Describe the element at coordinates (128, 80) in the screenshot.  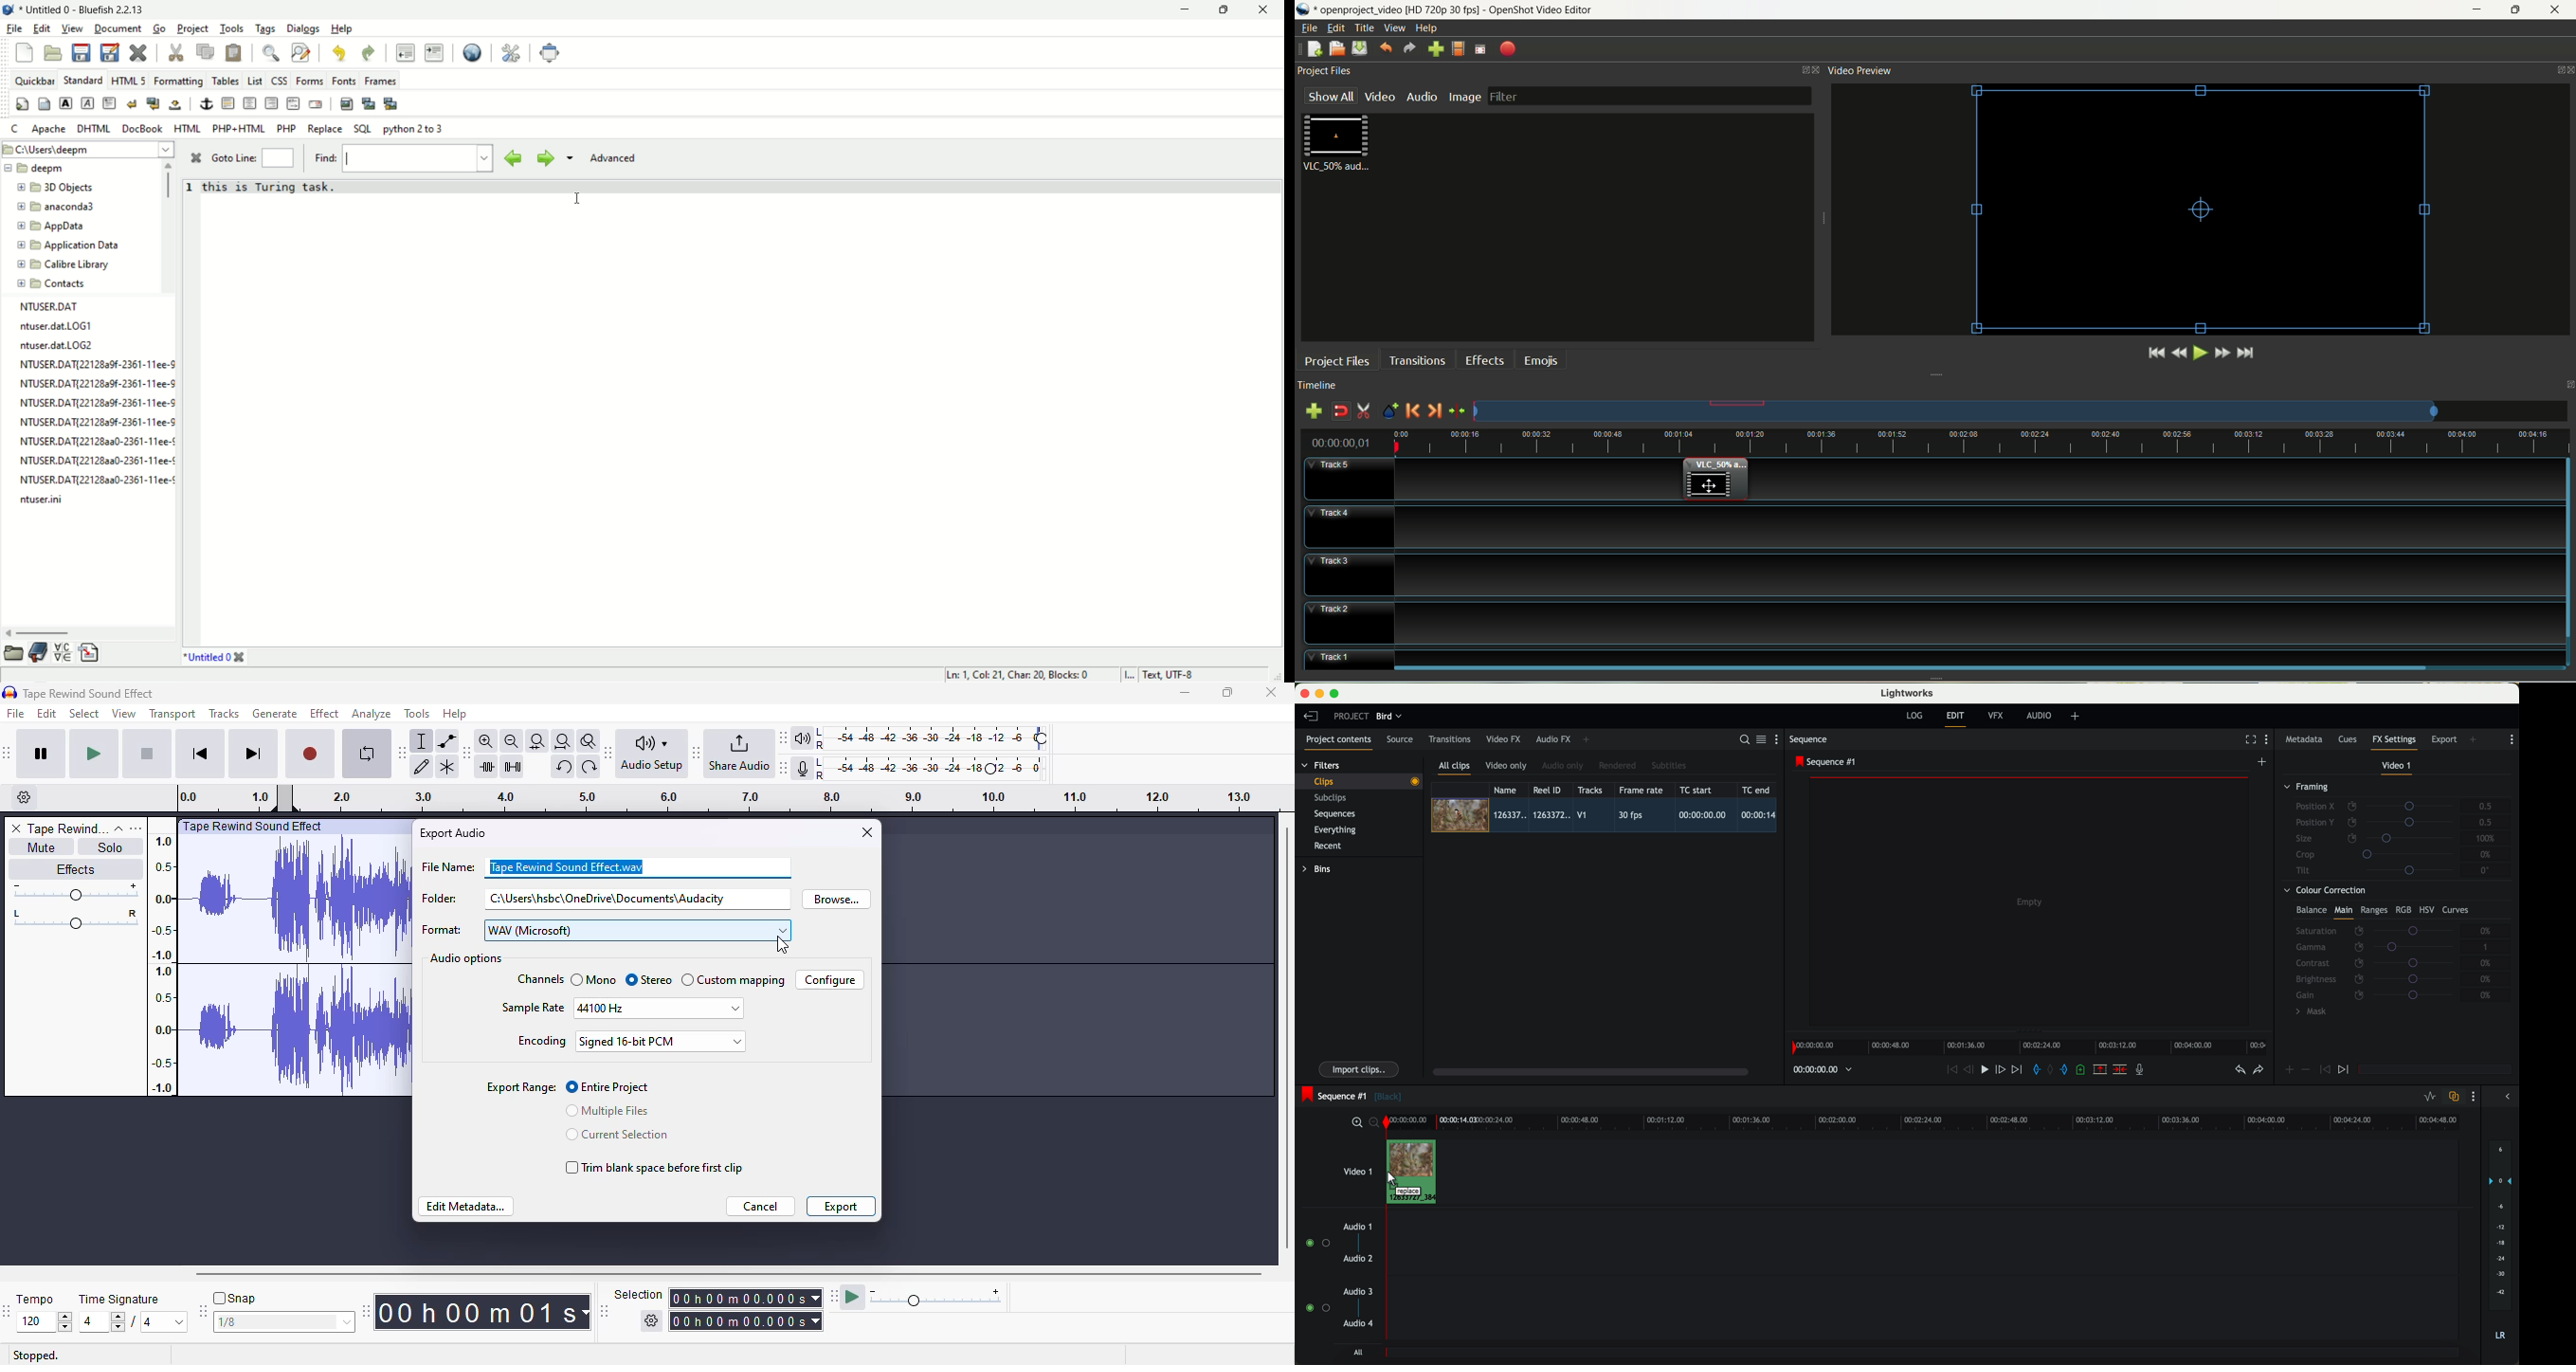
I see `HTML 5` at that location.